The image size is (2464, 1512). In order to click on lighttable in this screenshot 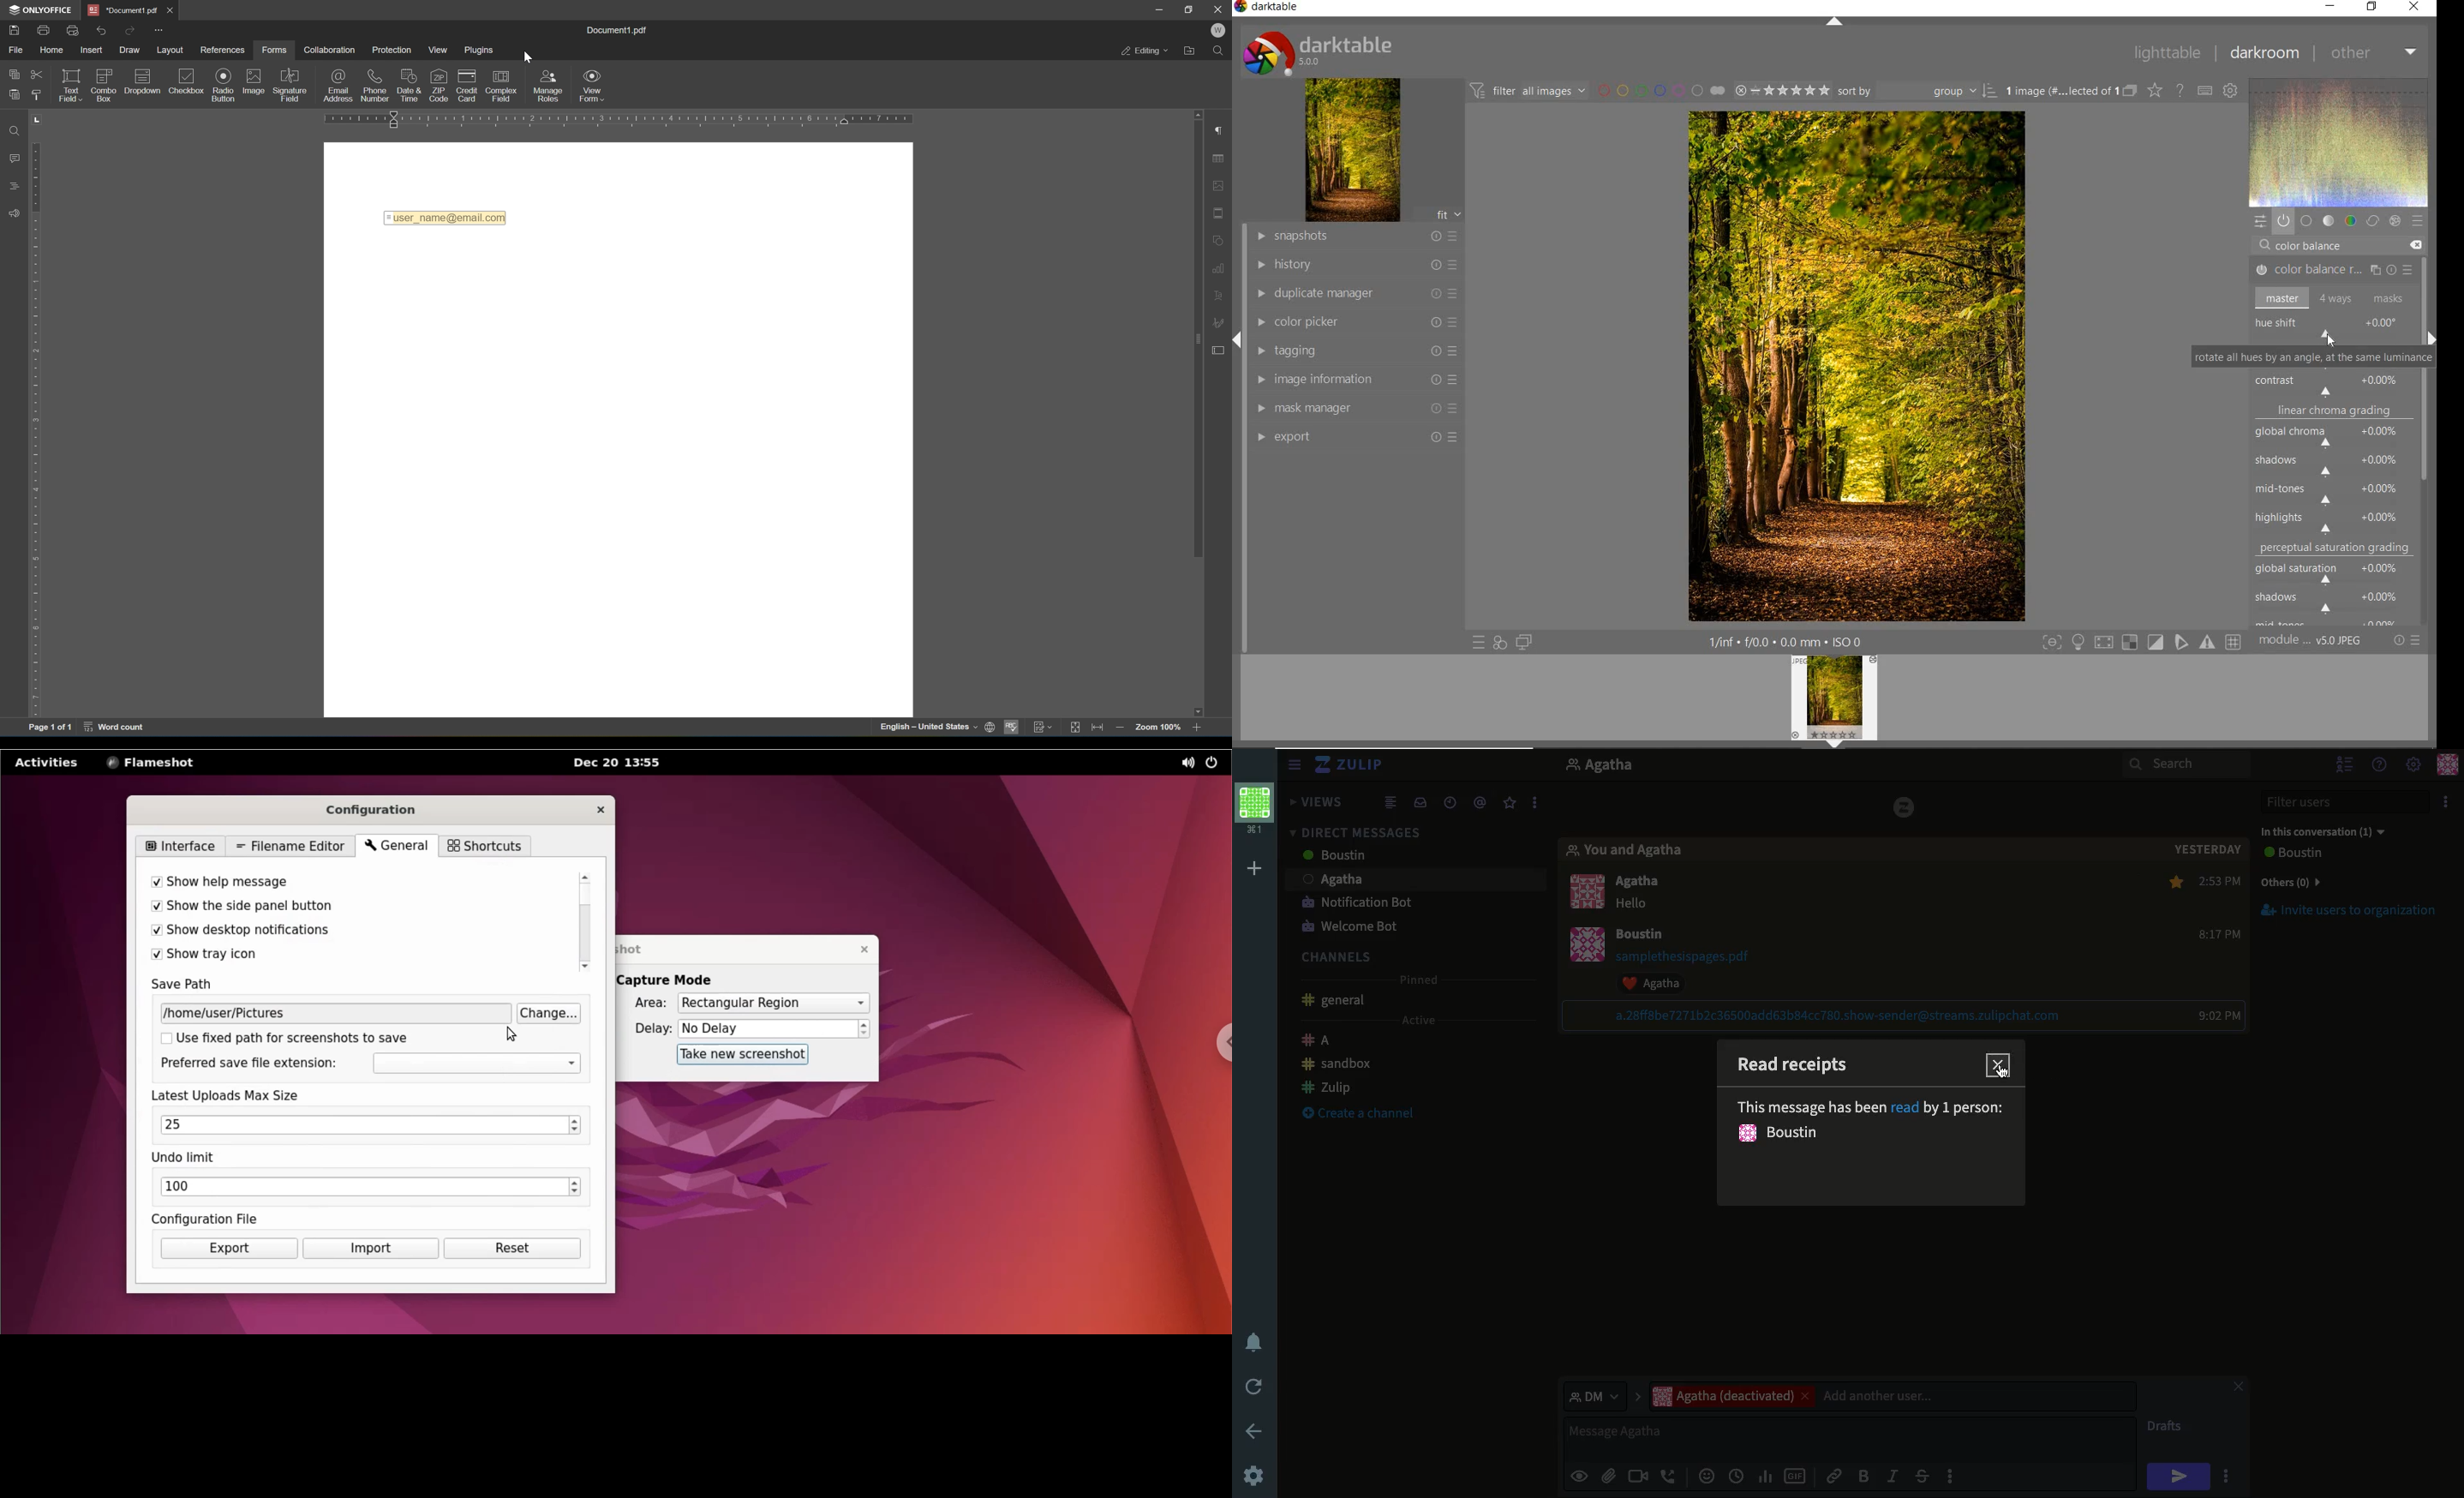, I will do `click(2167, 54)`.